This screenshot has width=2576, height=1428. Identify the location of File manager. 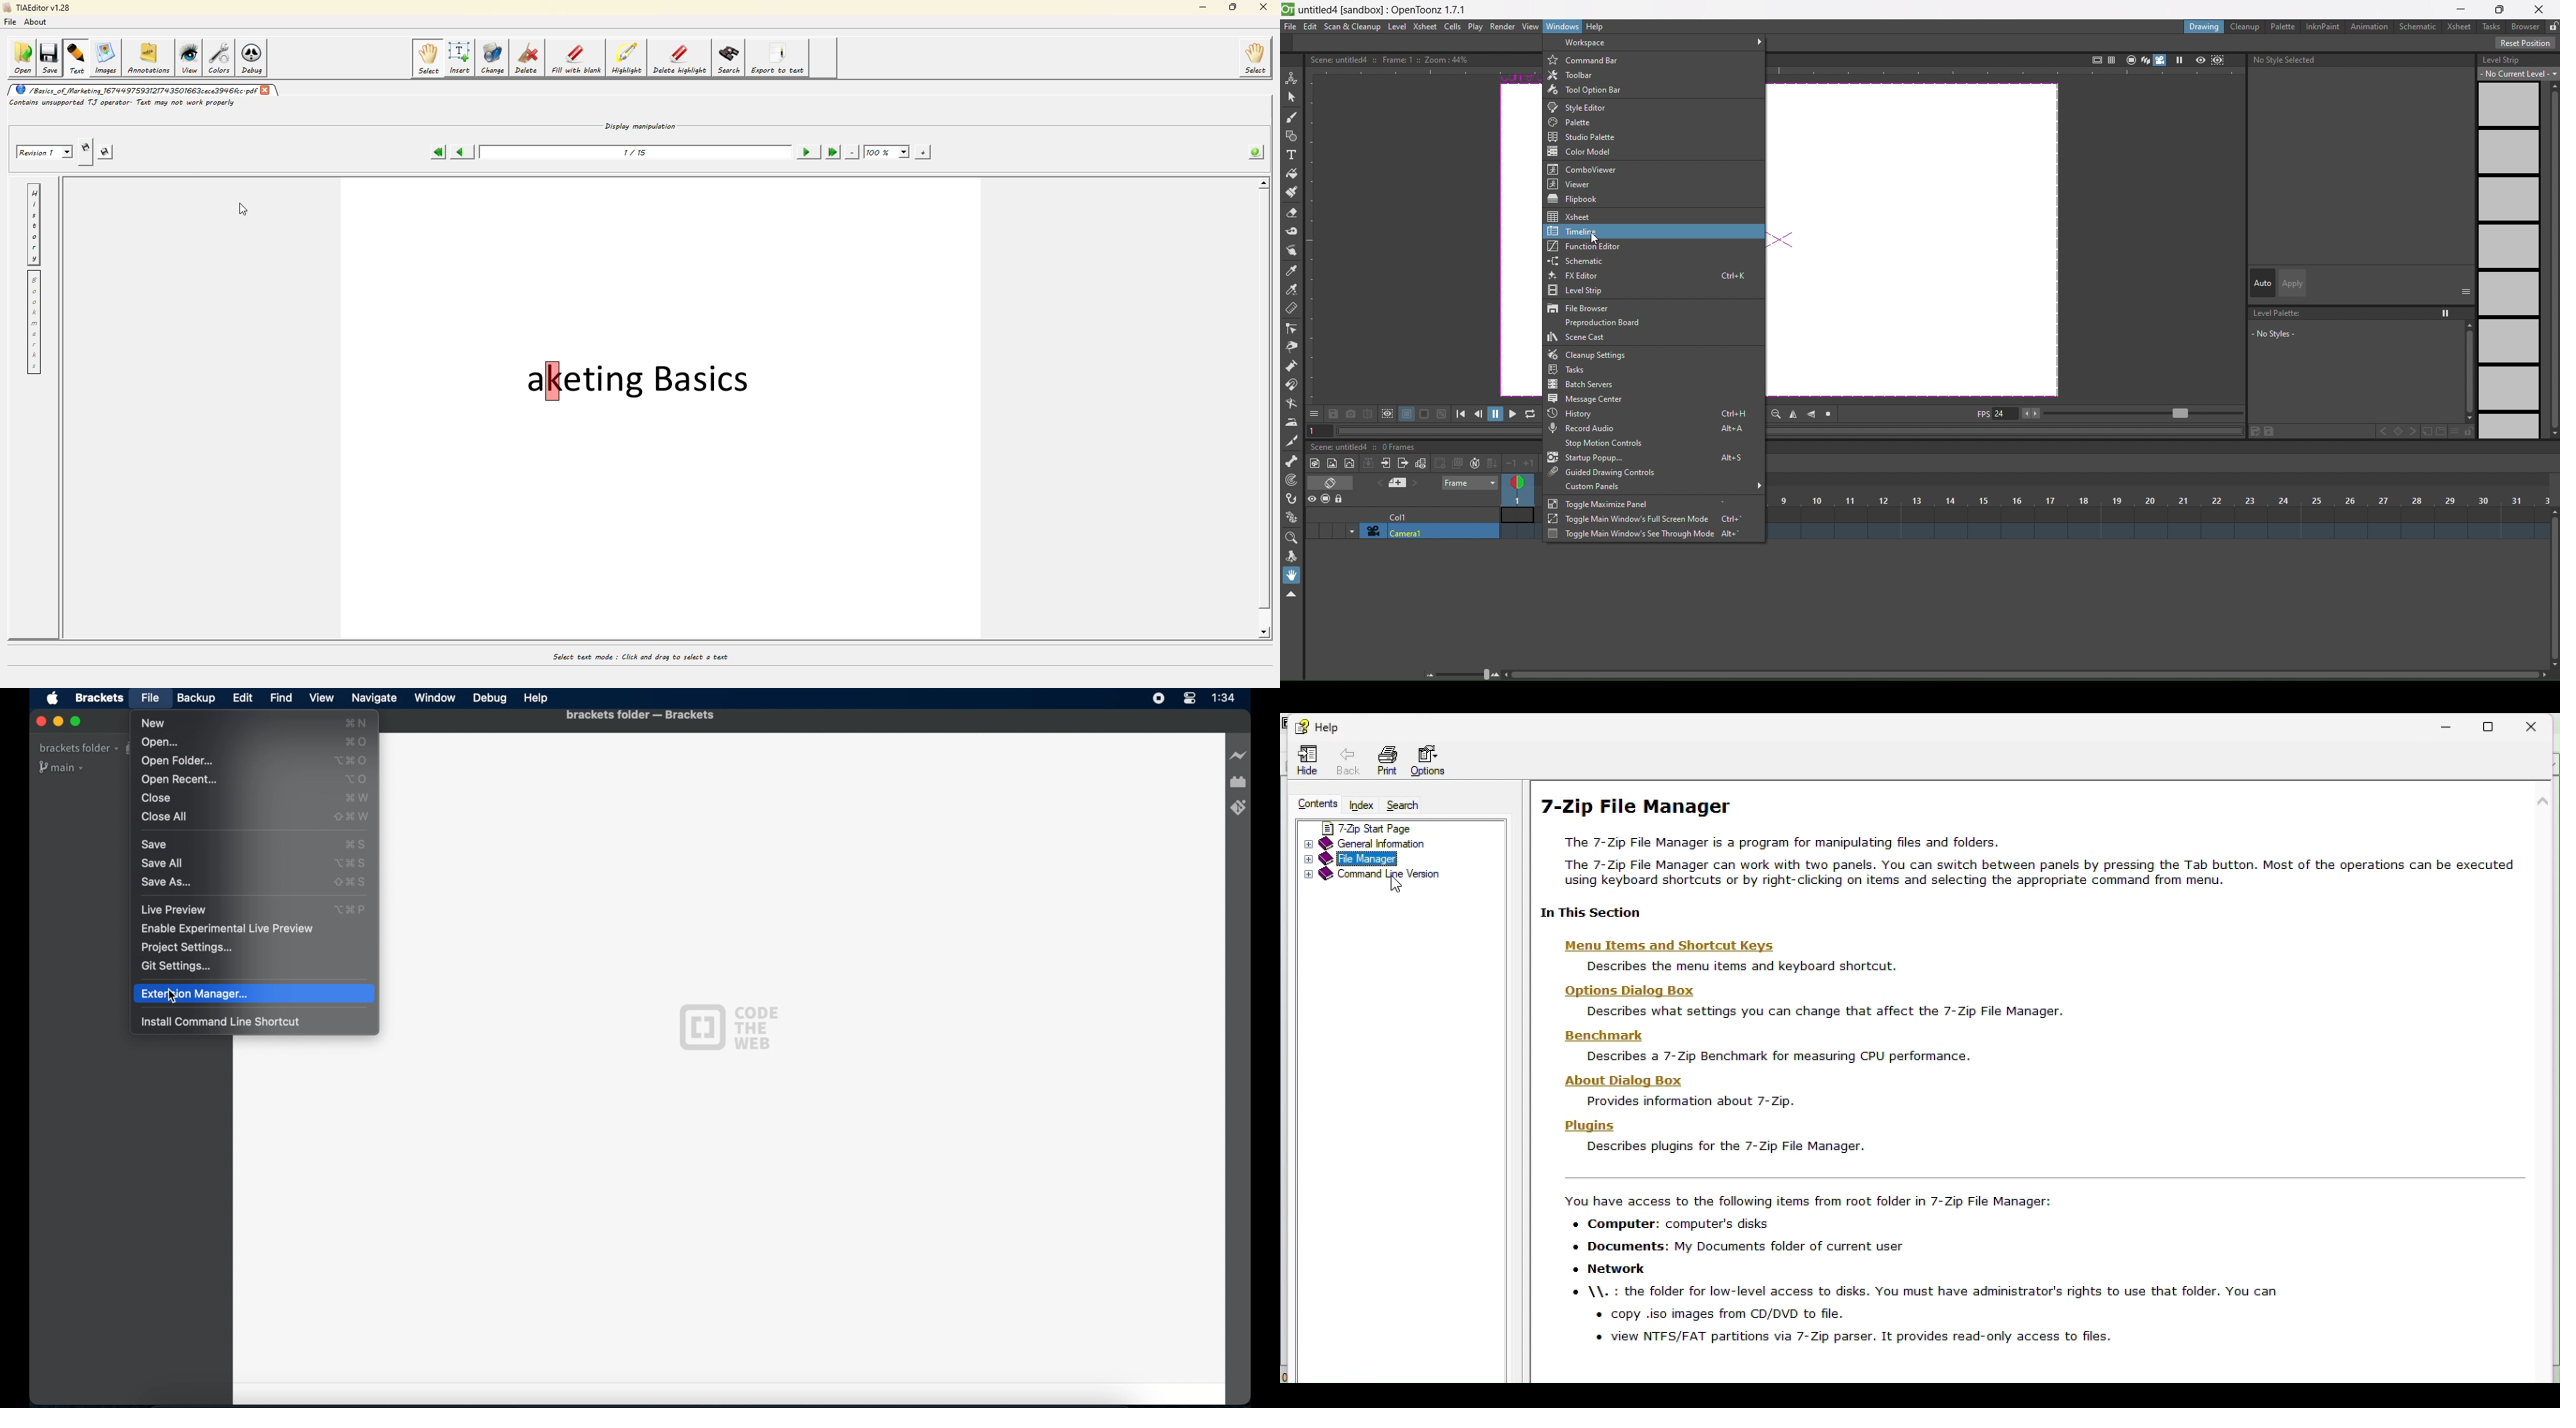
(1398, 859).